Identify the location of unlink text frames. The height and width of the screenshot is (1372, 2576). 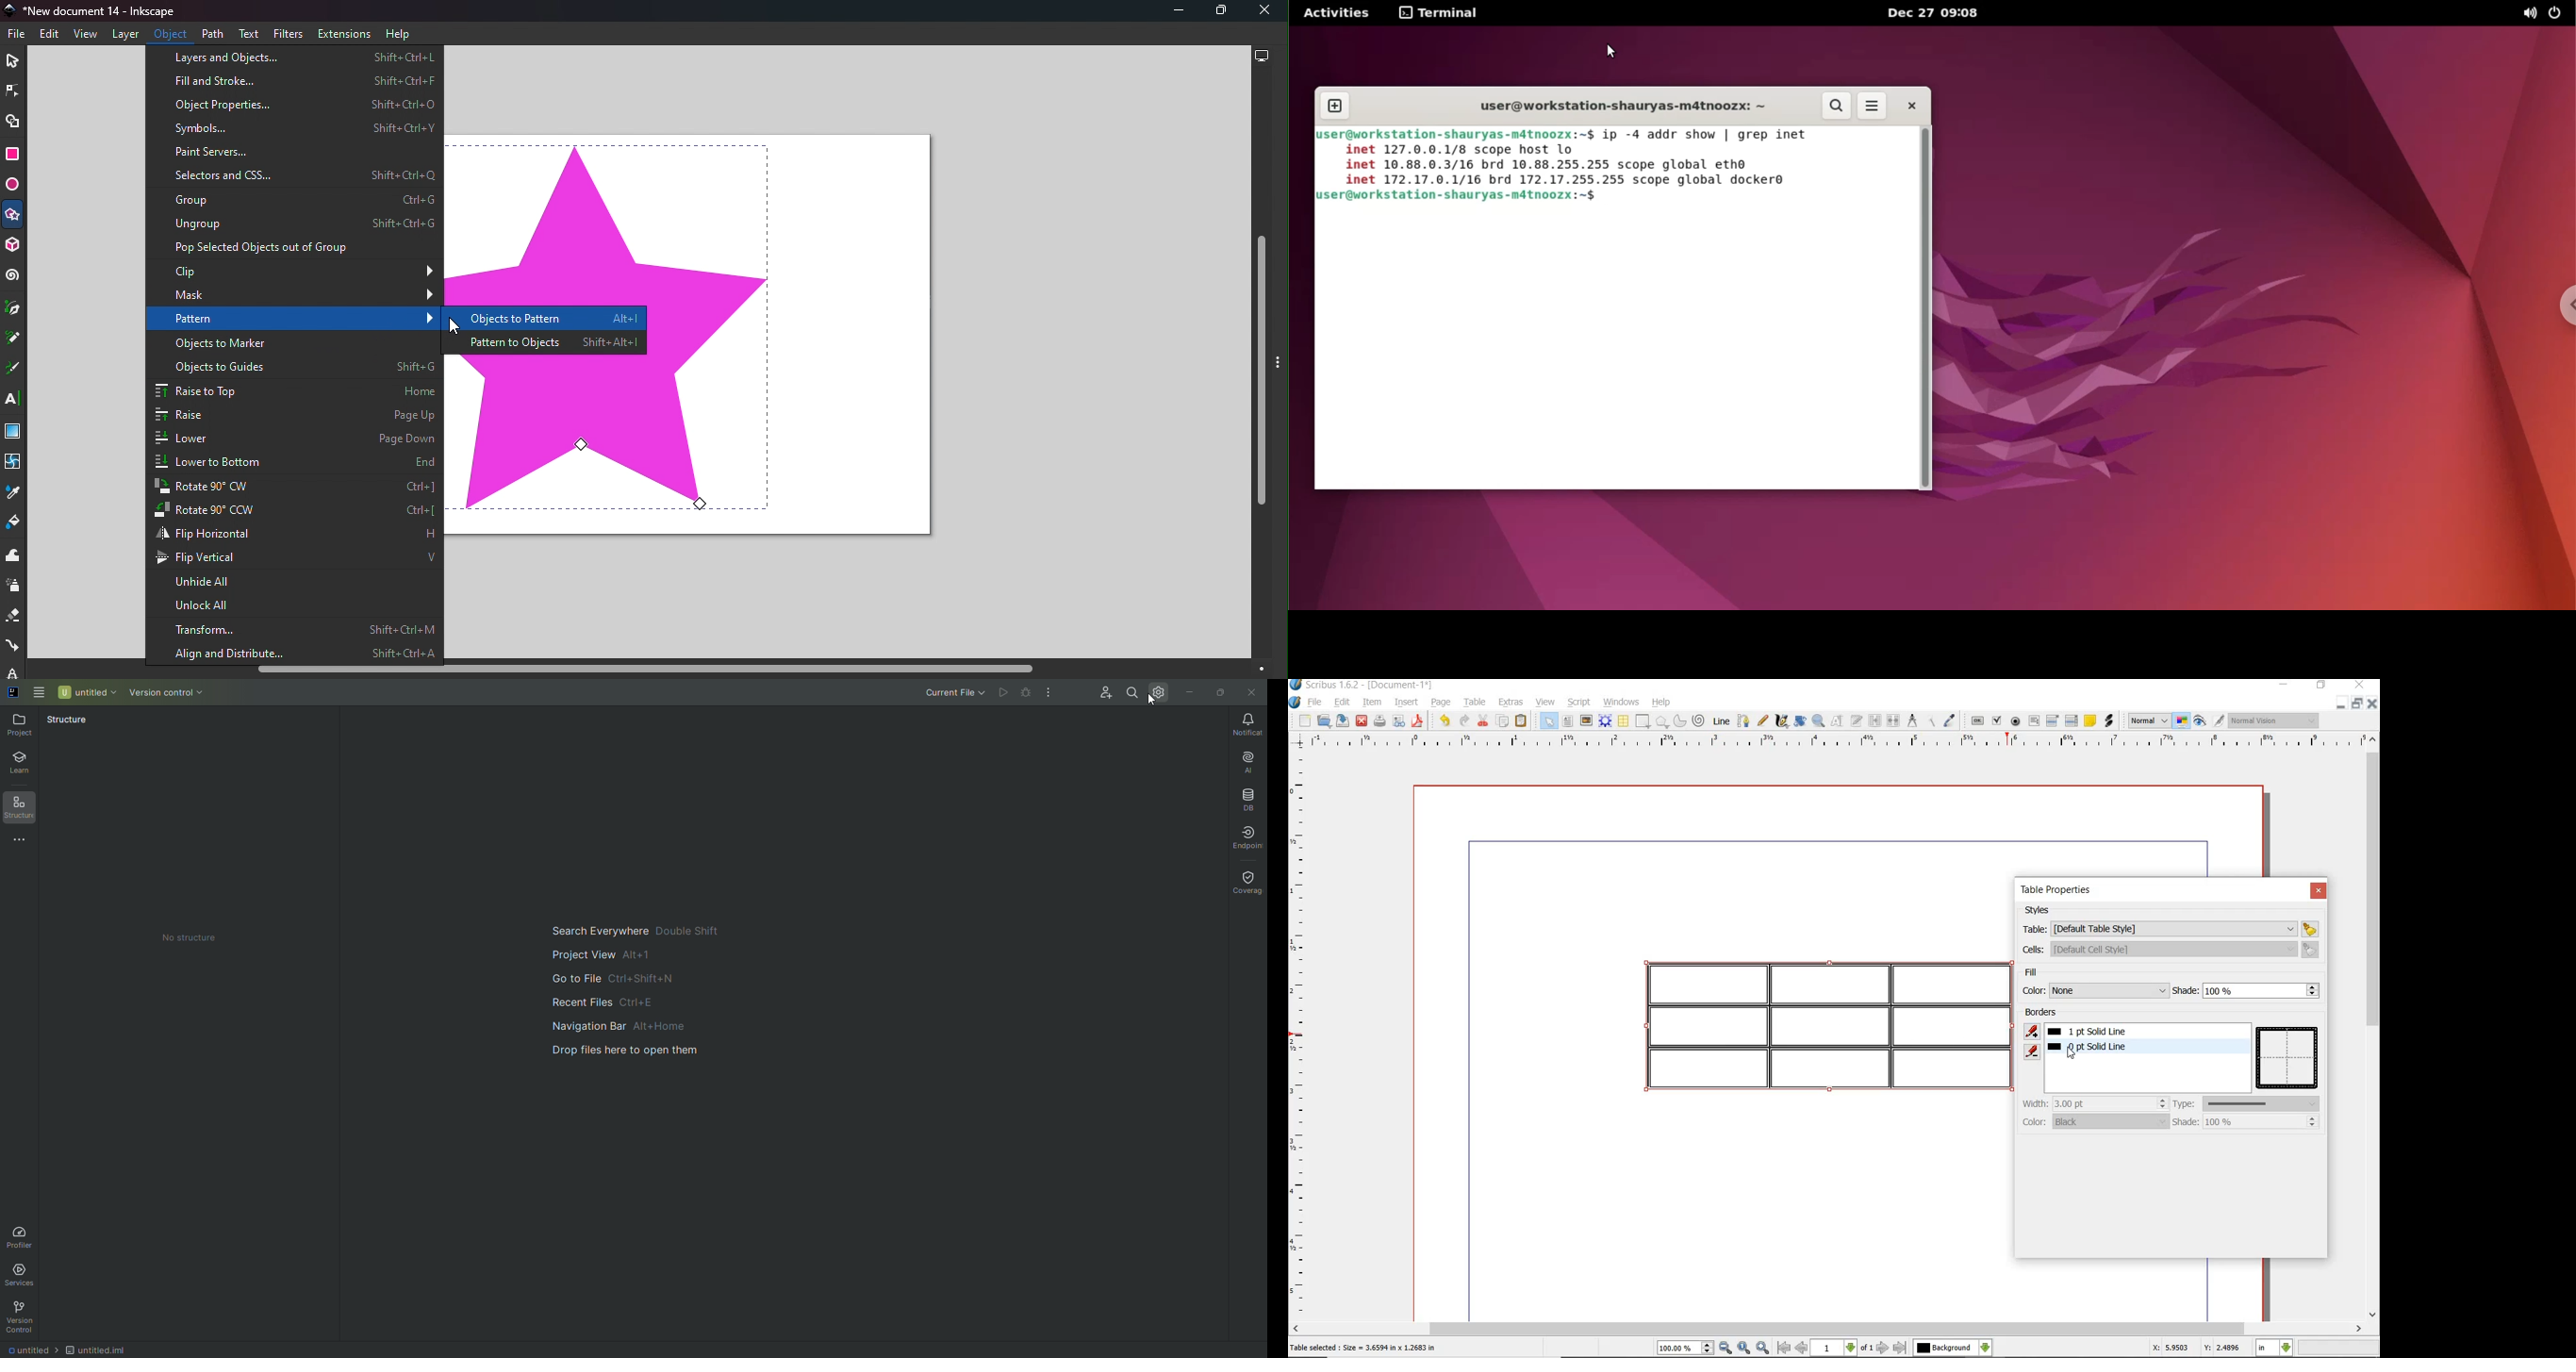
(1894, 721).